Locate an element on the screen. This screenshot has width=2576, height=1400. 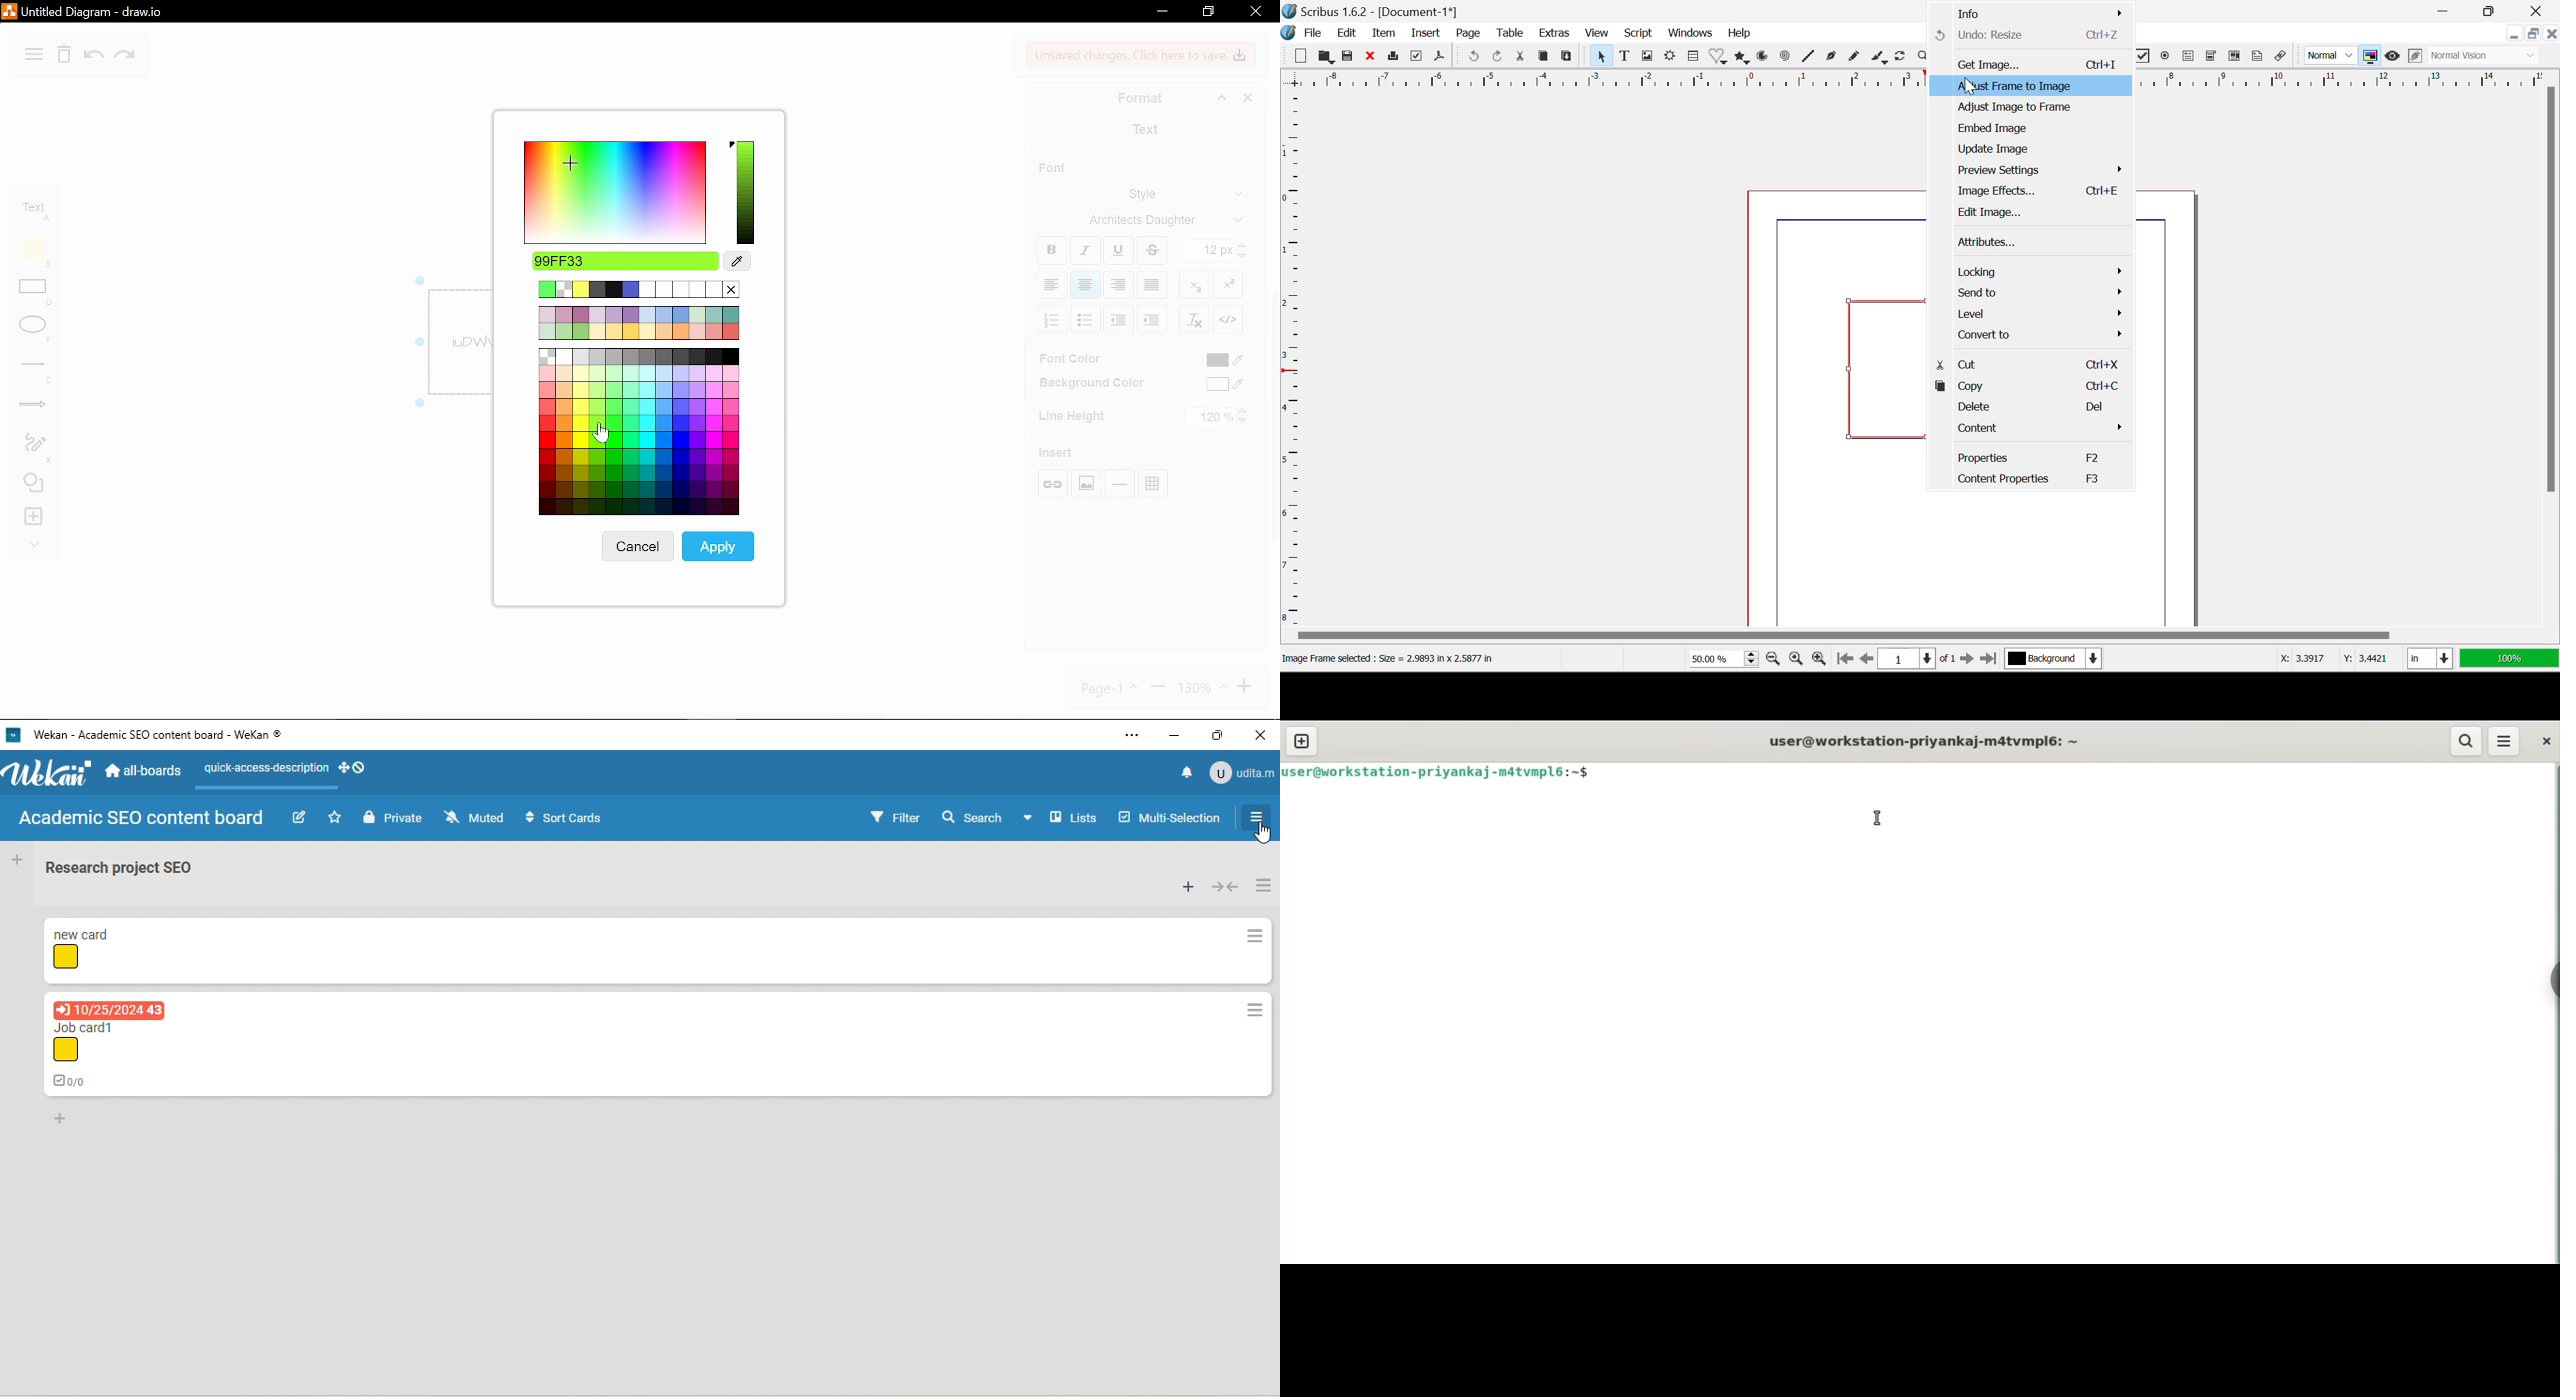
font color is located at coordinates (1073, 358).